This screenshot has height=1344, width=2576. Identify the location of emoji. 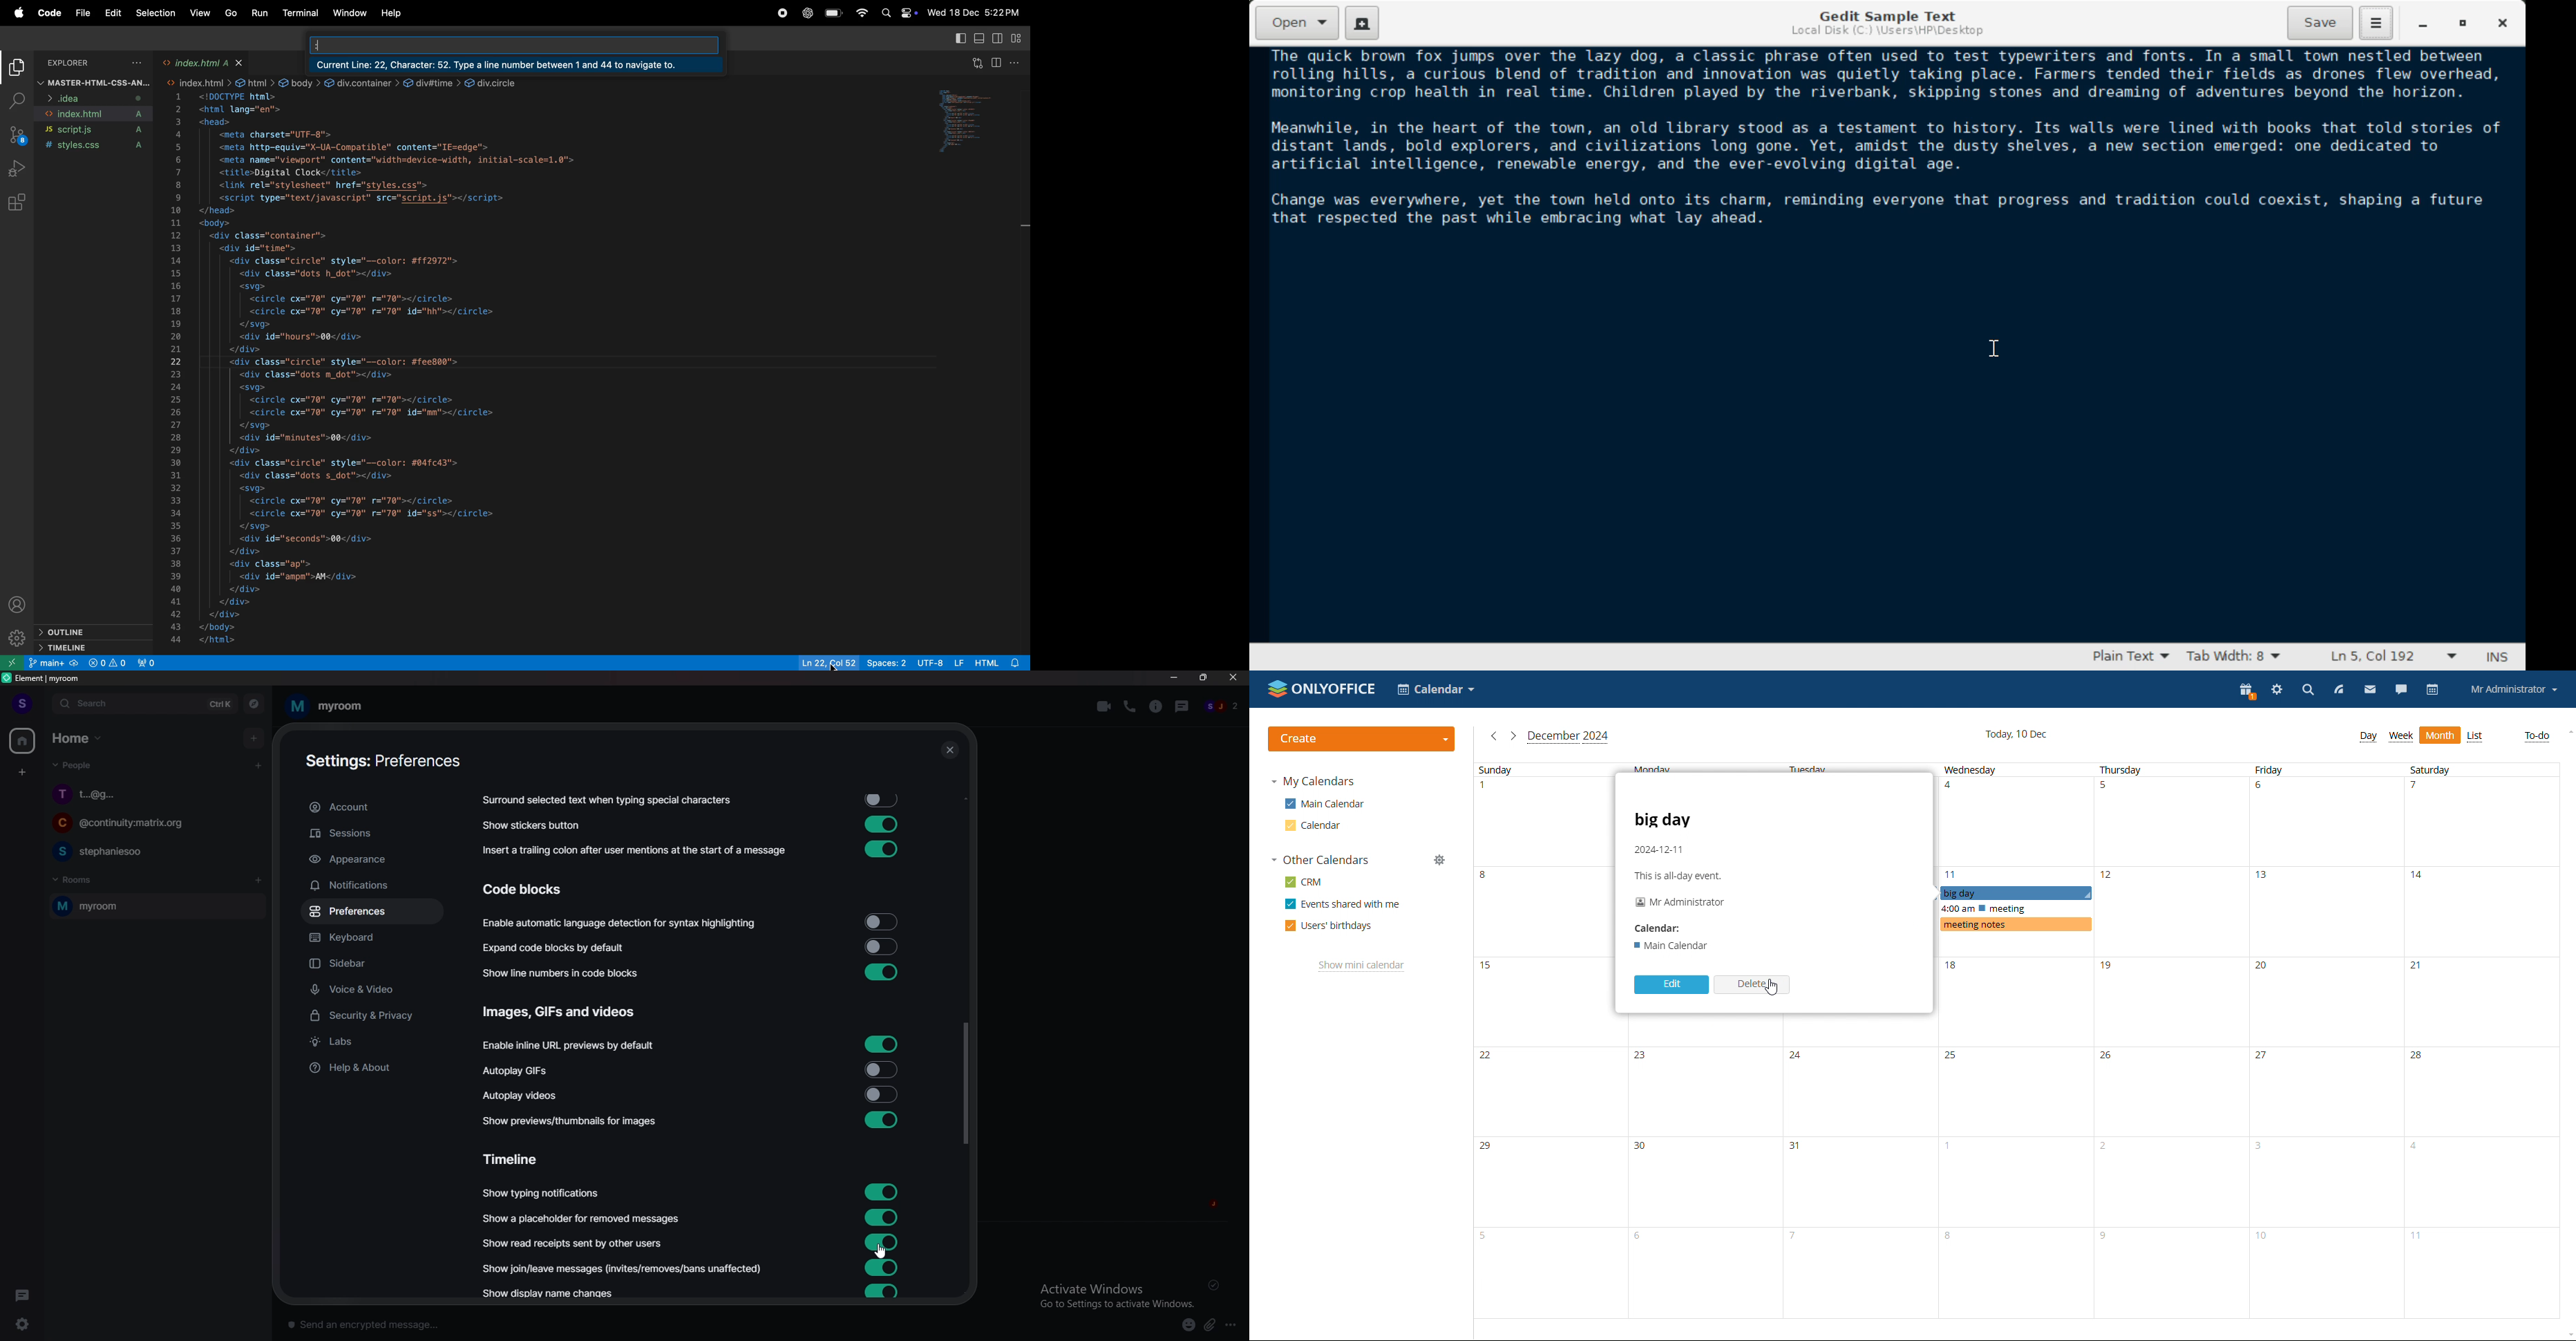
(1183, 1324).